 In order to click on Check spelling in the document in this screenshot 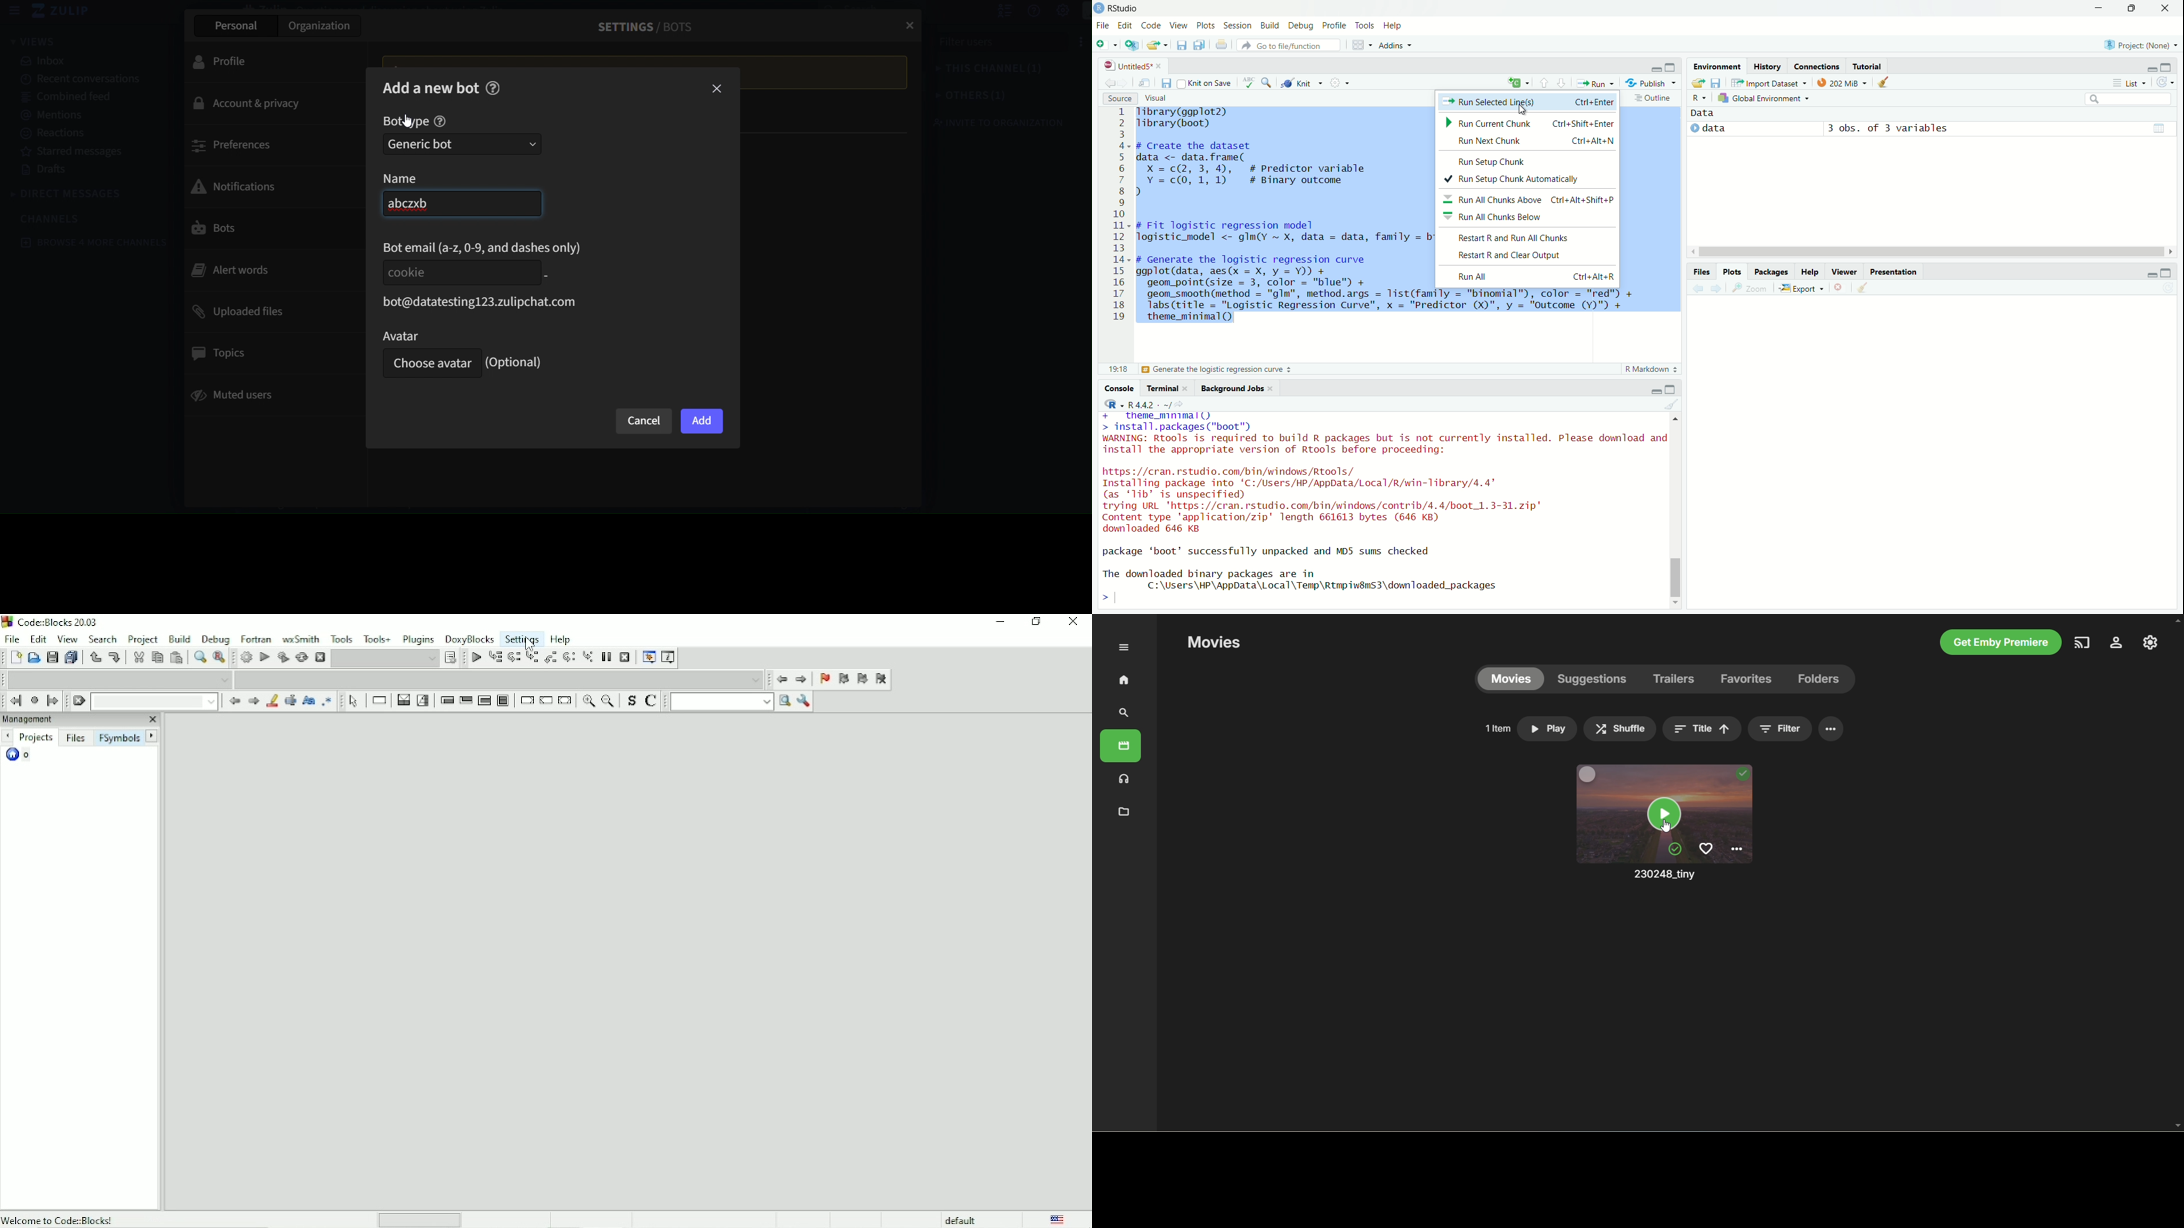, I will do `click(1249, 82)`.